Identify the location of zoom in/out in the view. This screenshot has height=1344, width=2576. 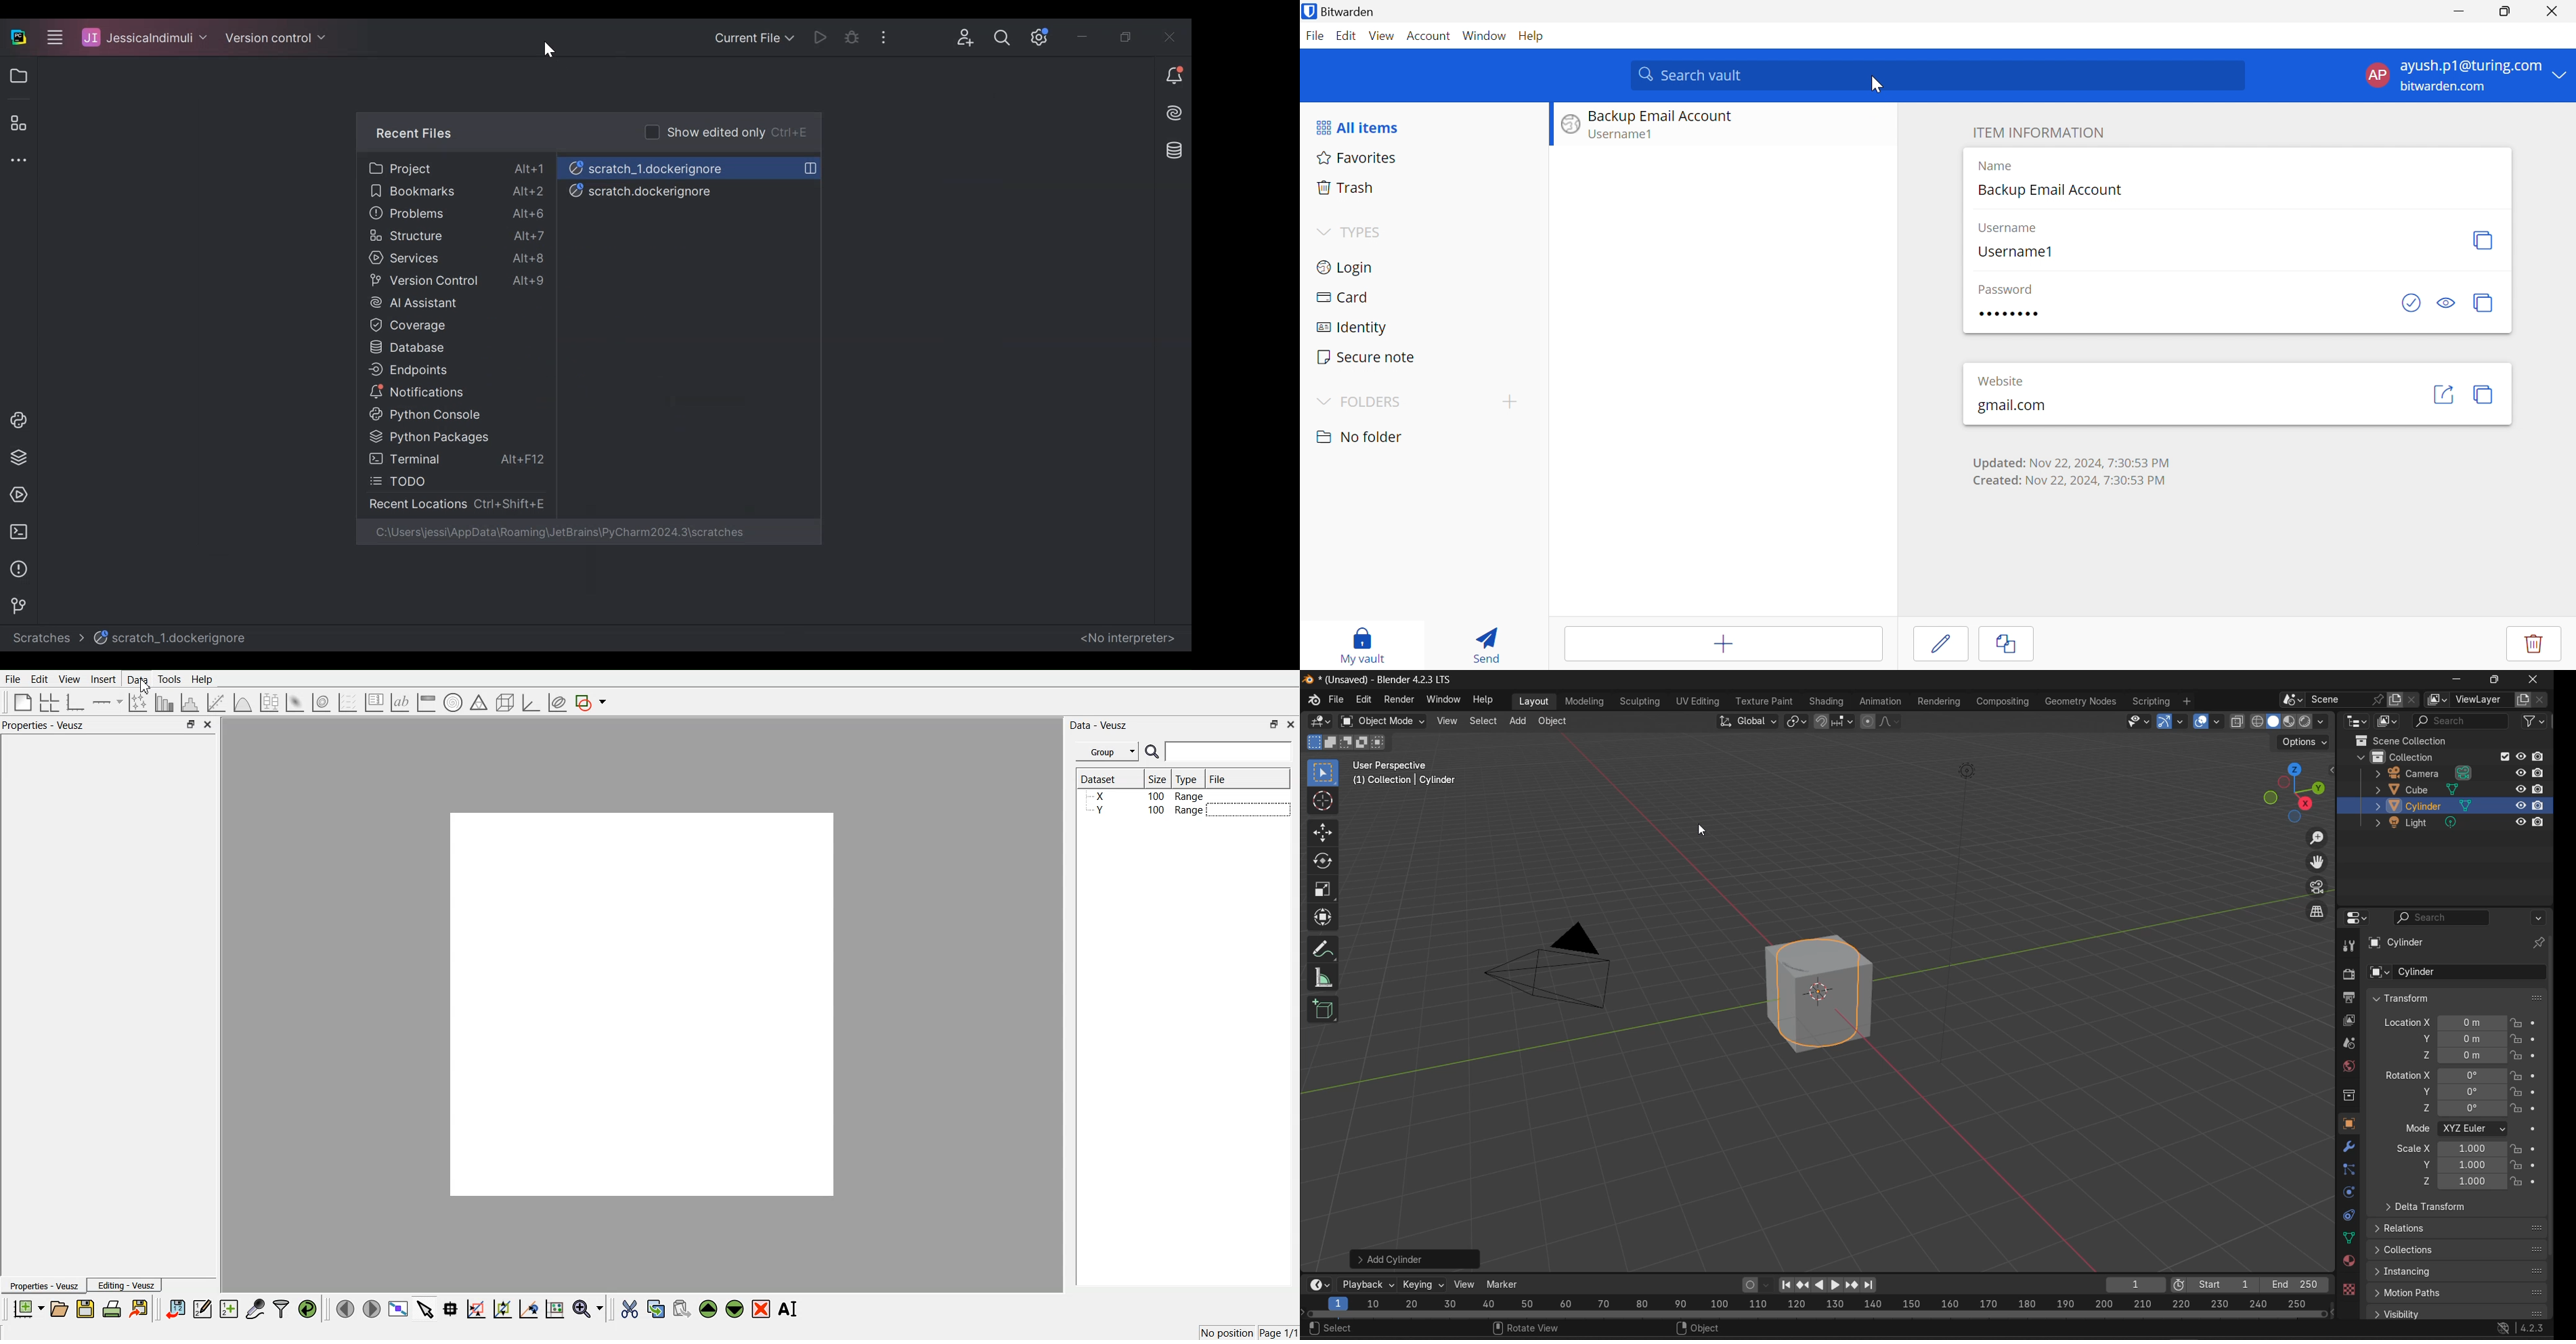
(2319, 837).